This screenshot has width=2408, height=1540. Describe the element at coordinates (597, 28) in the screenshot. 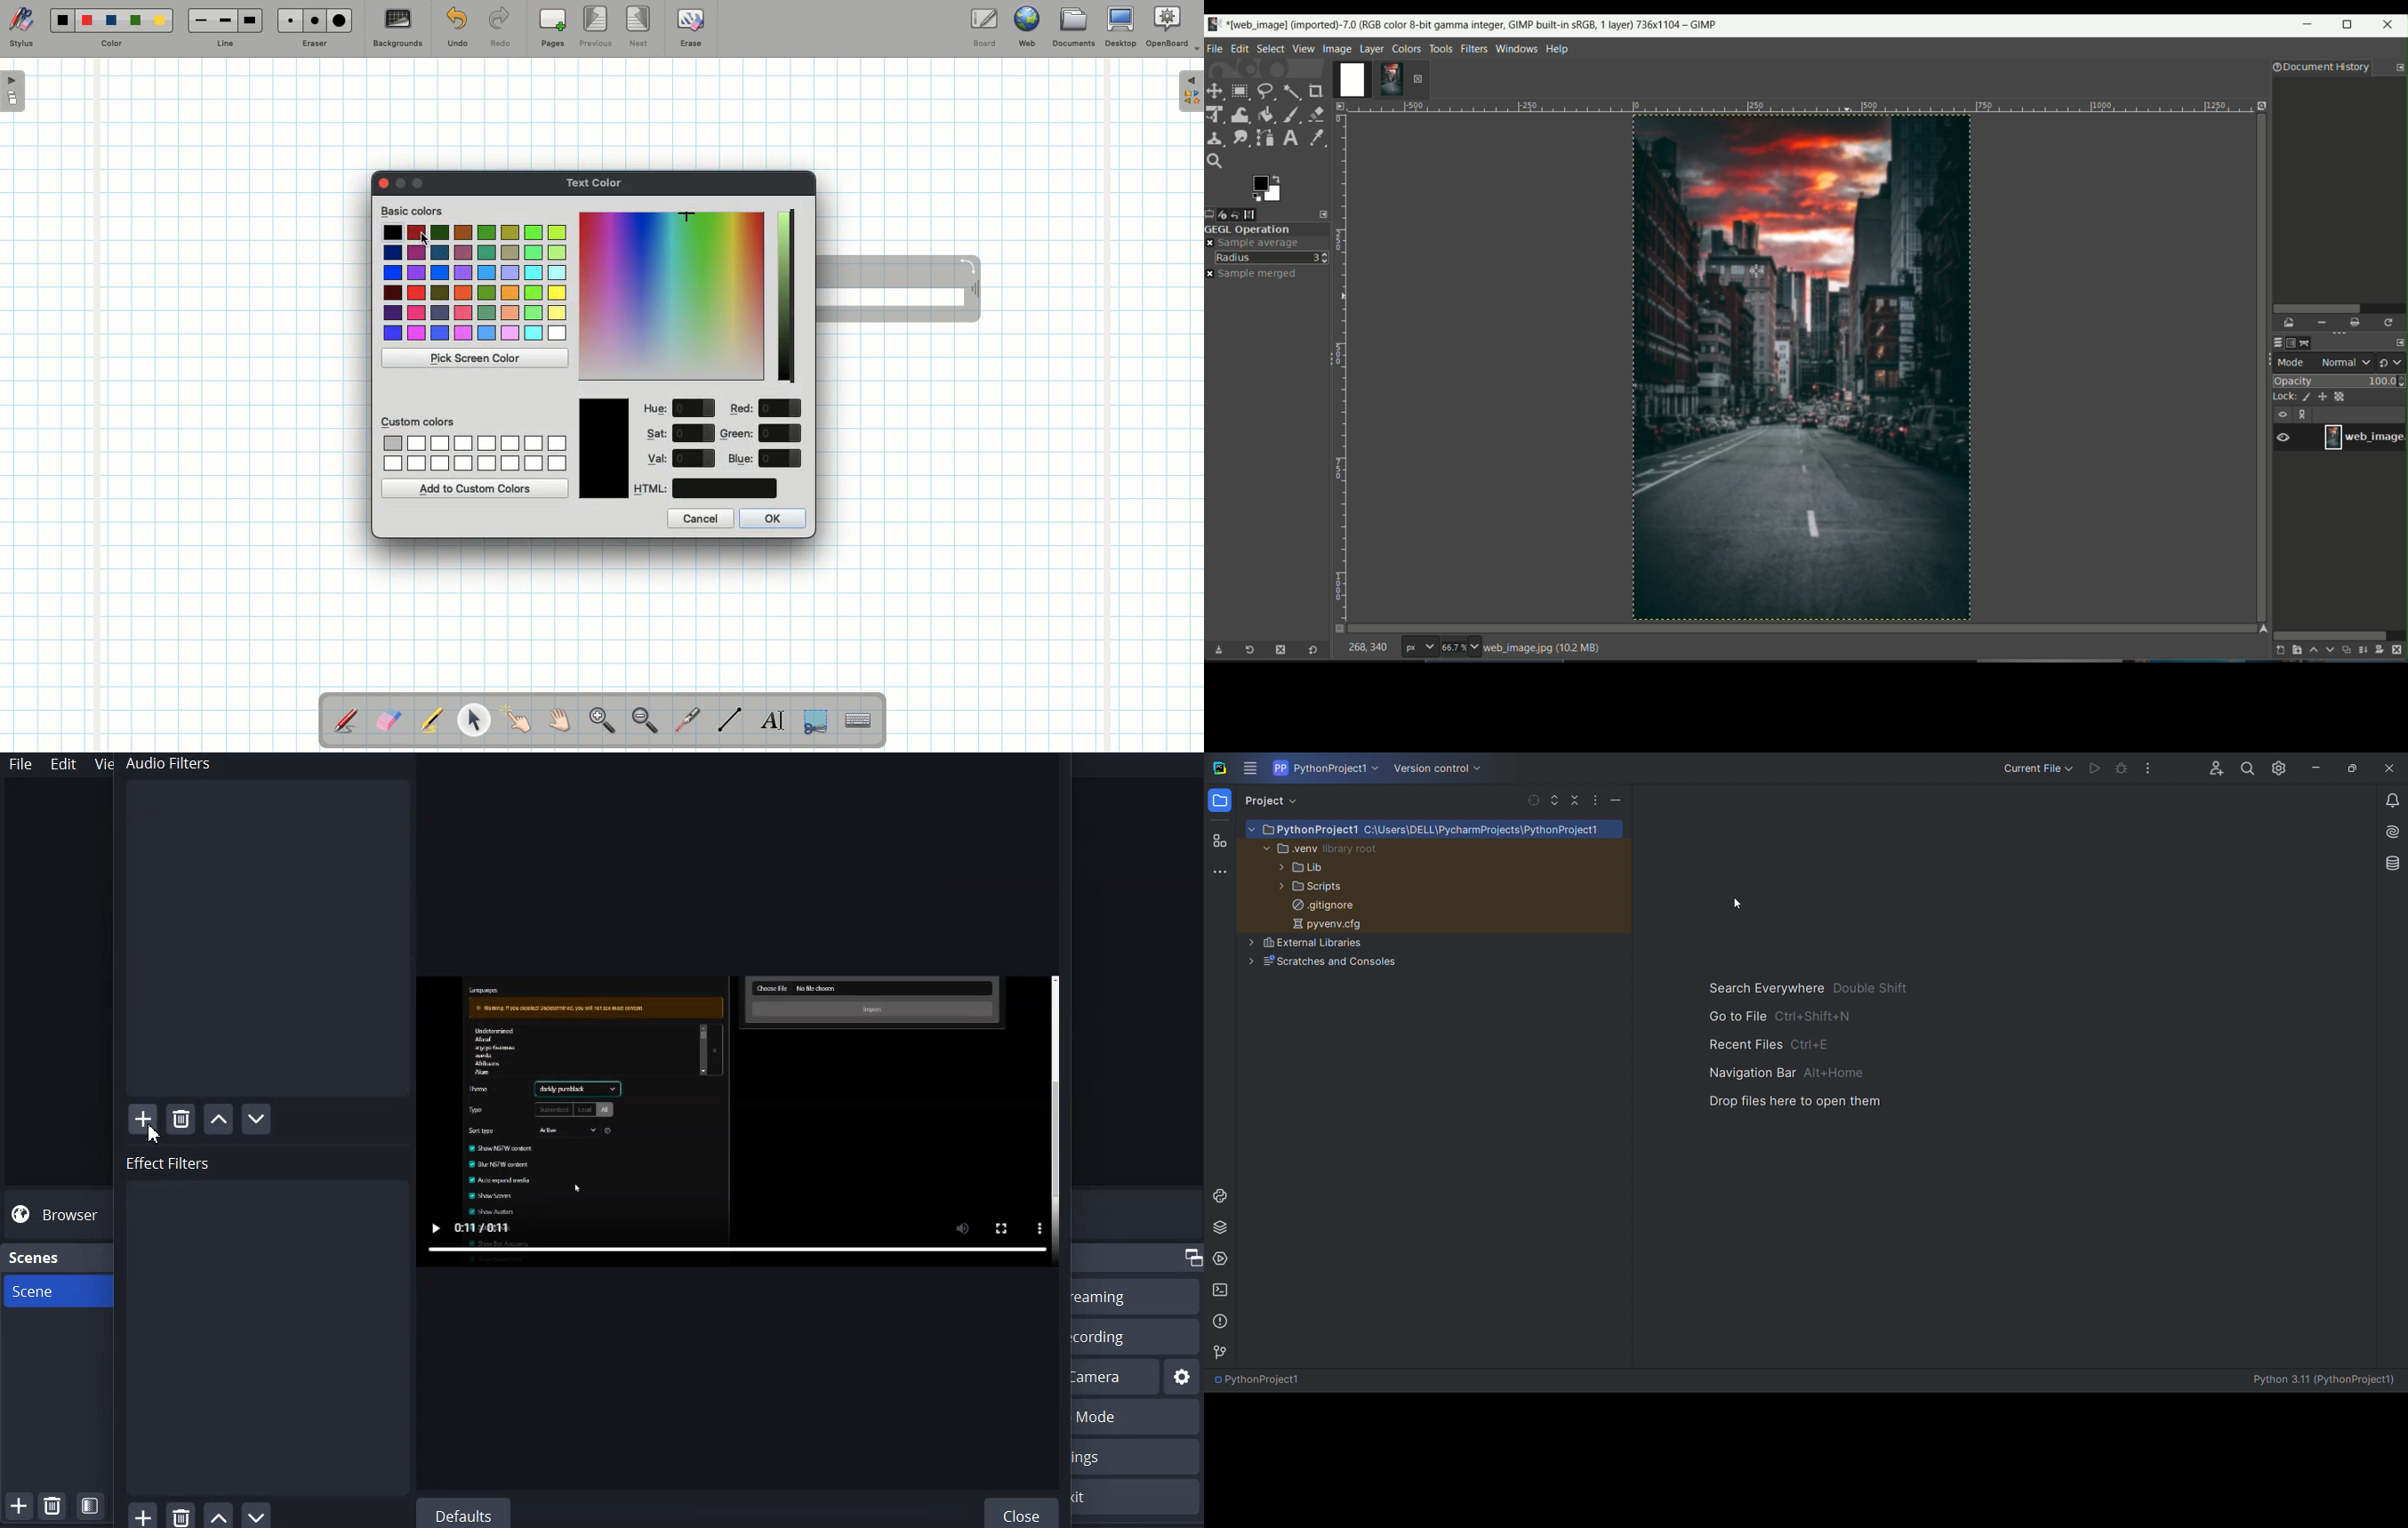

I see `Previous` at that location.